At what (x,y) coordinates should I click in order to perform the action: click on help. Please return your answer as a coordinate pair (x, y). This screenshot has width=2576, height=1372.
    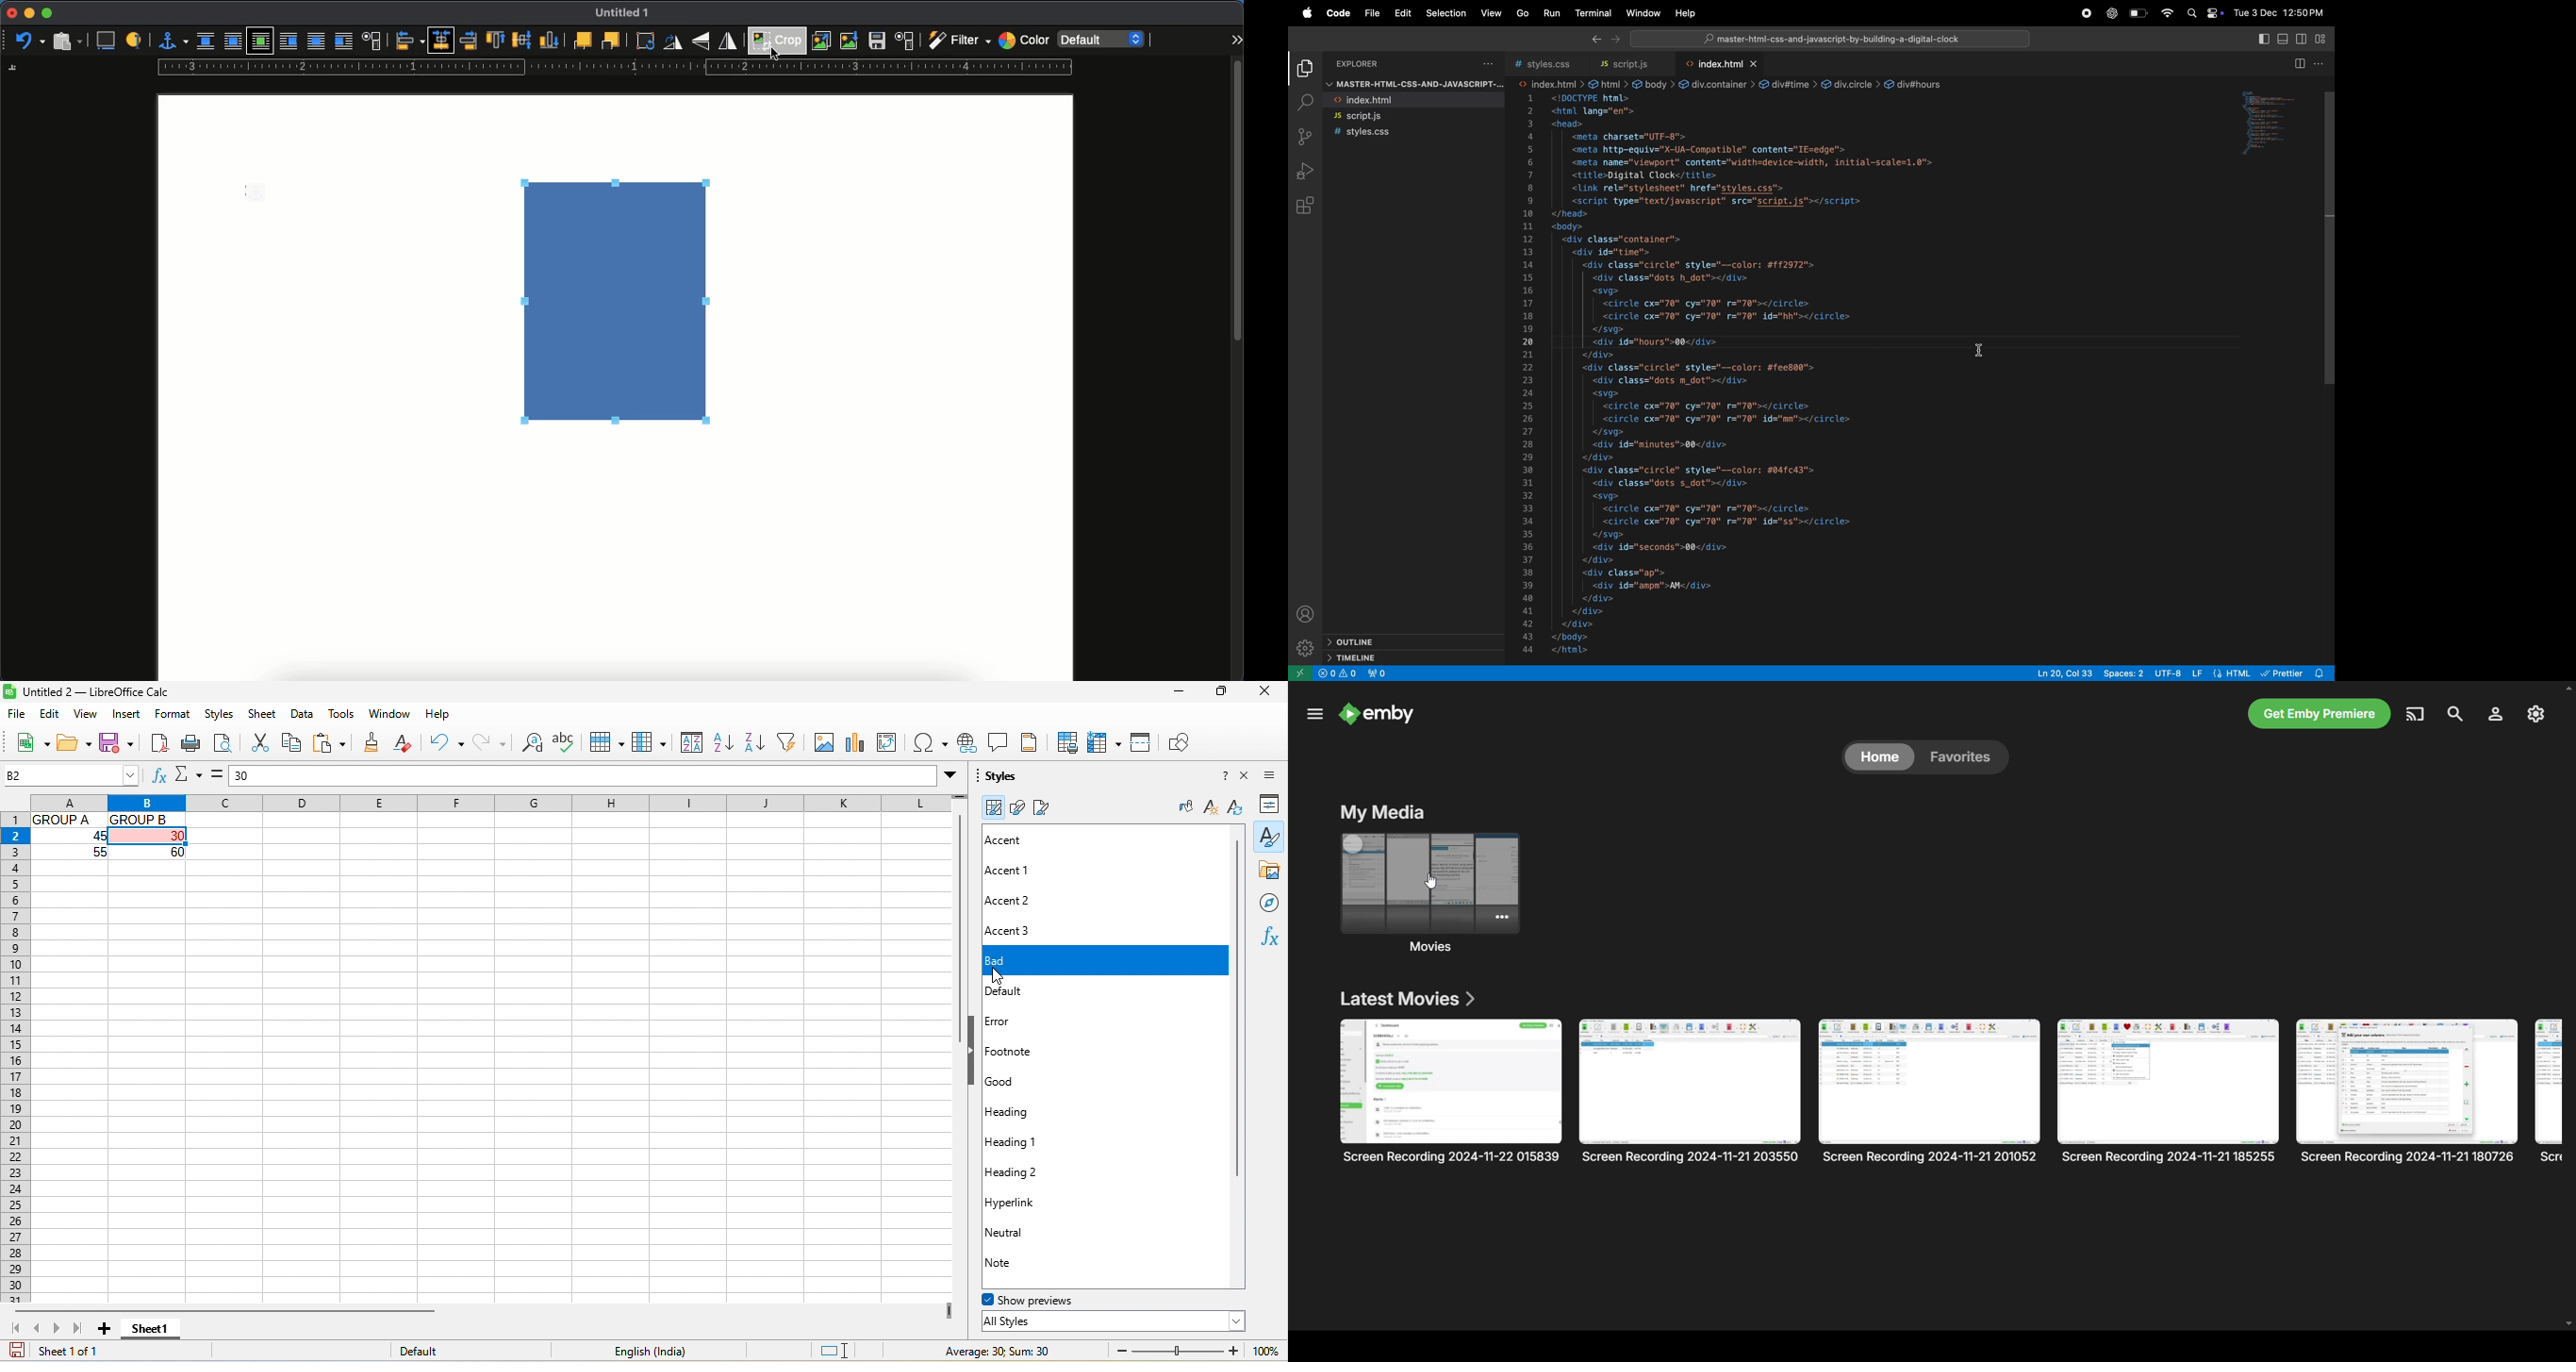
    Looking at the image, I should click on (1217, 778).